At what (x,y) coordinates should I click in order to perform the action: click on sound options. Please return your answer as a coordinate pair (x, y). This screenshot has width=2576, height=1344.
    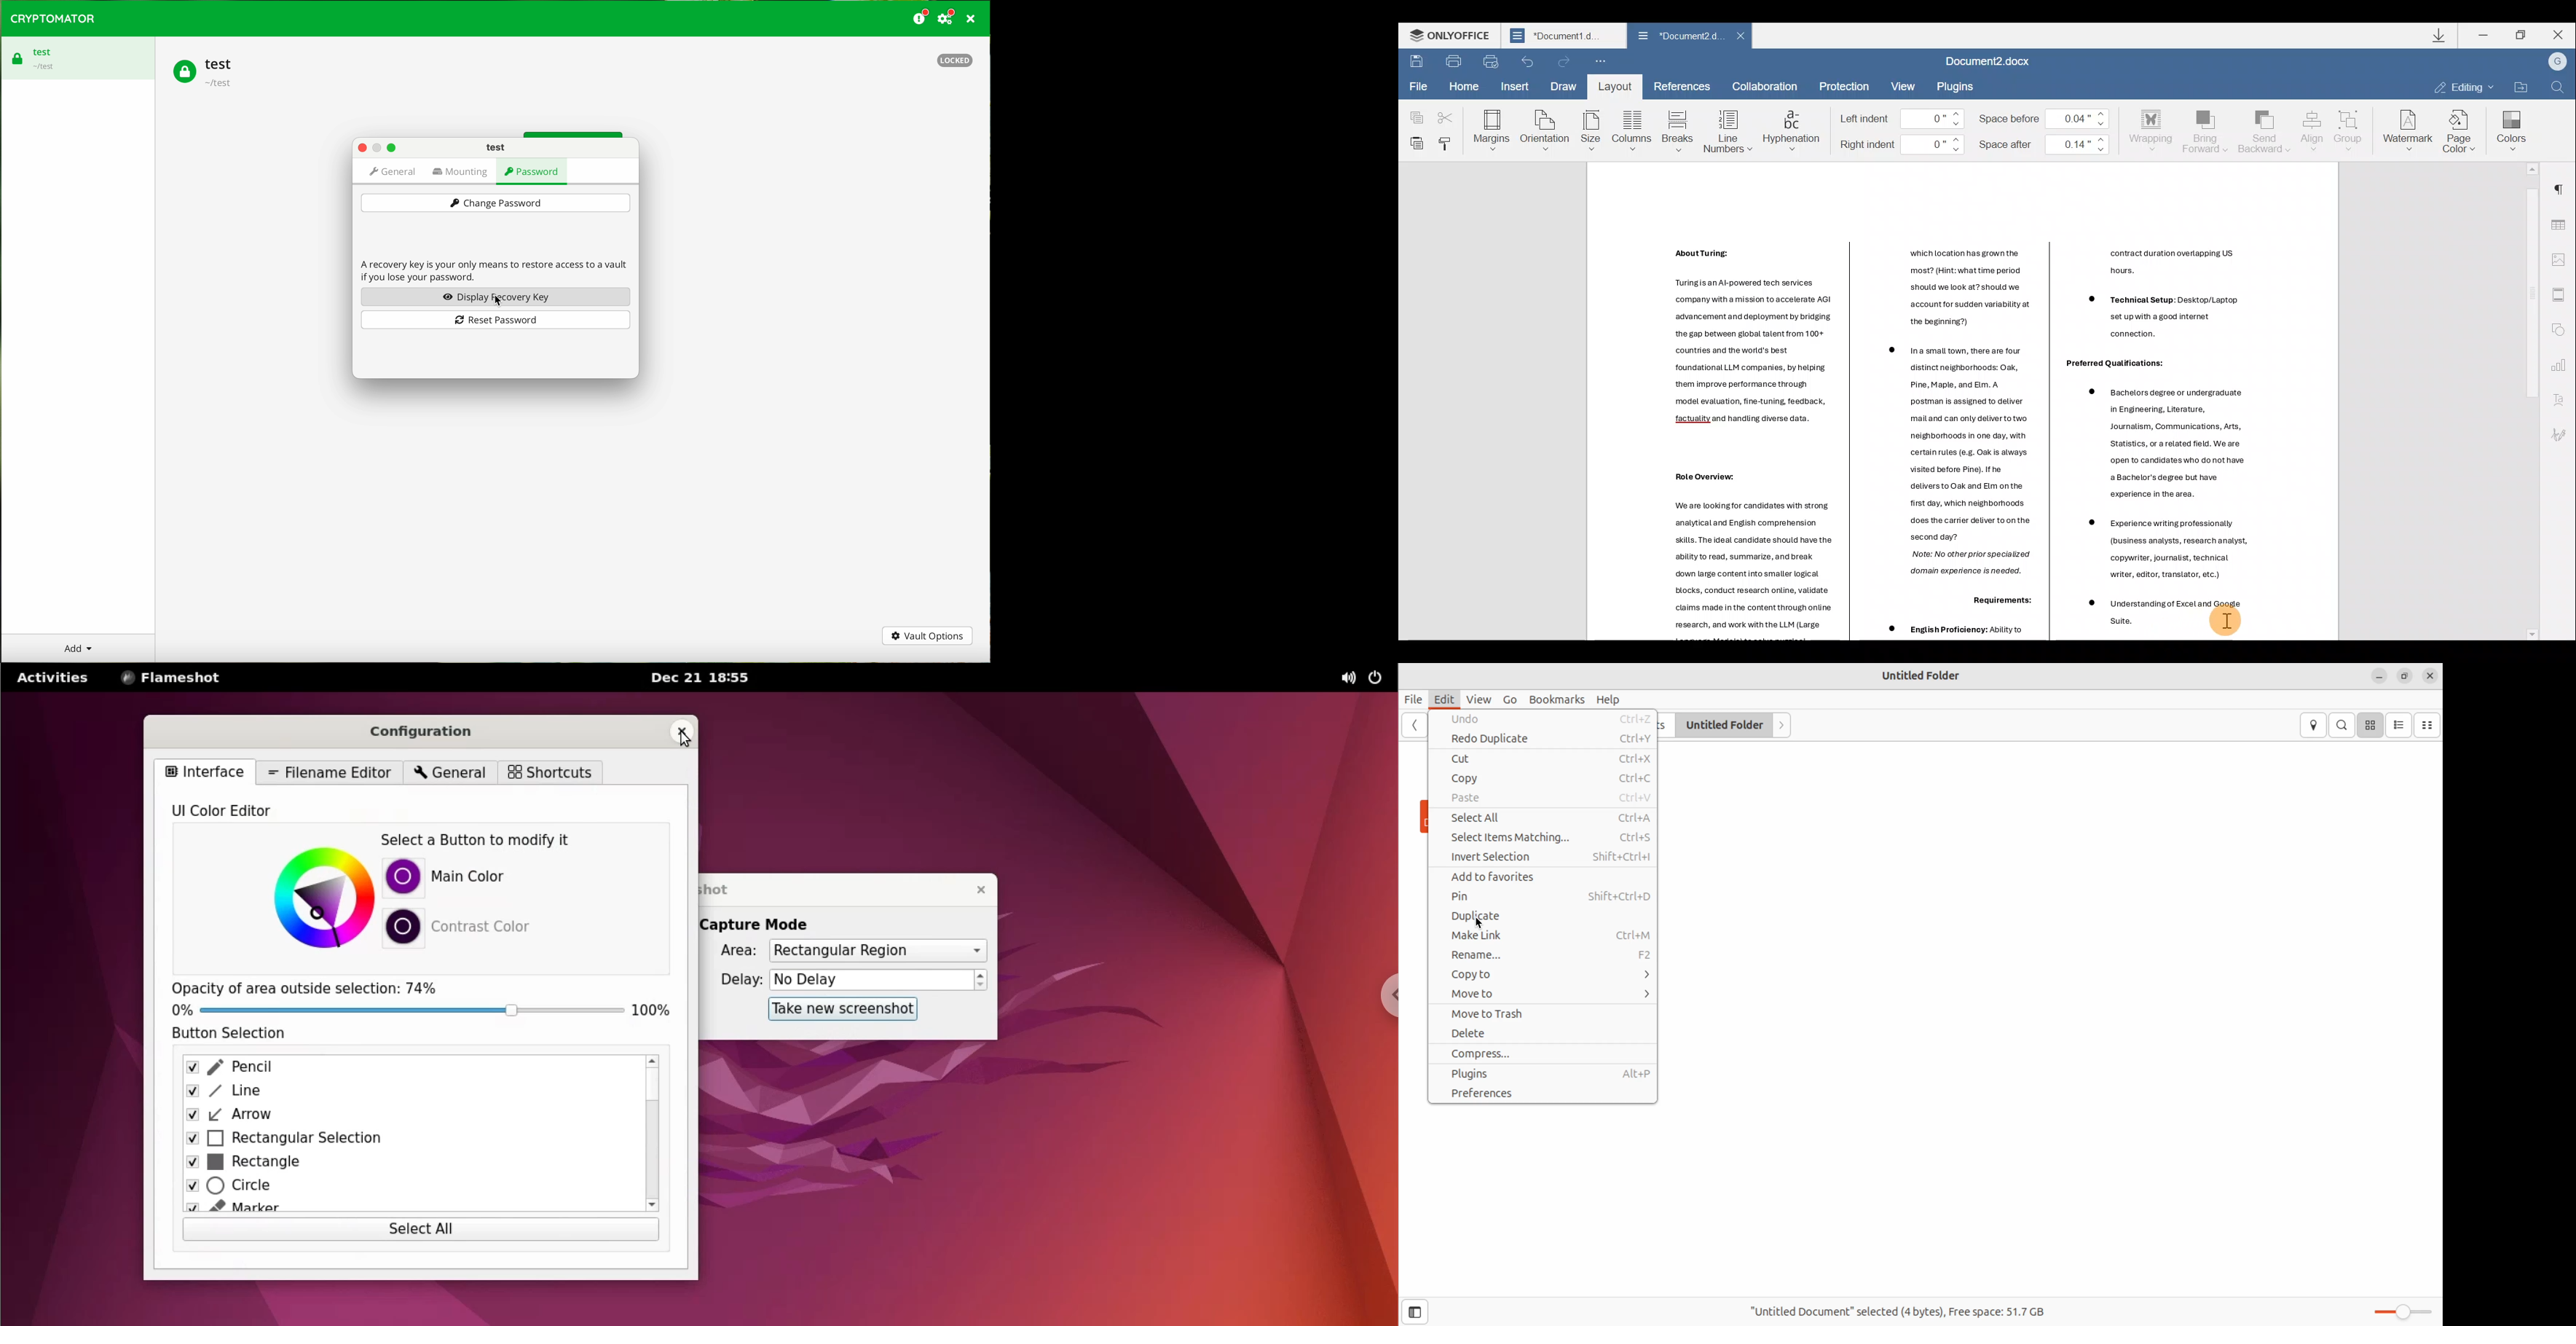
    Looking at the image, I should click on (1344, 678).